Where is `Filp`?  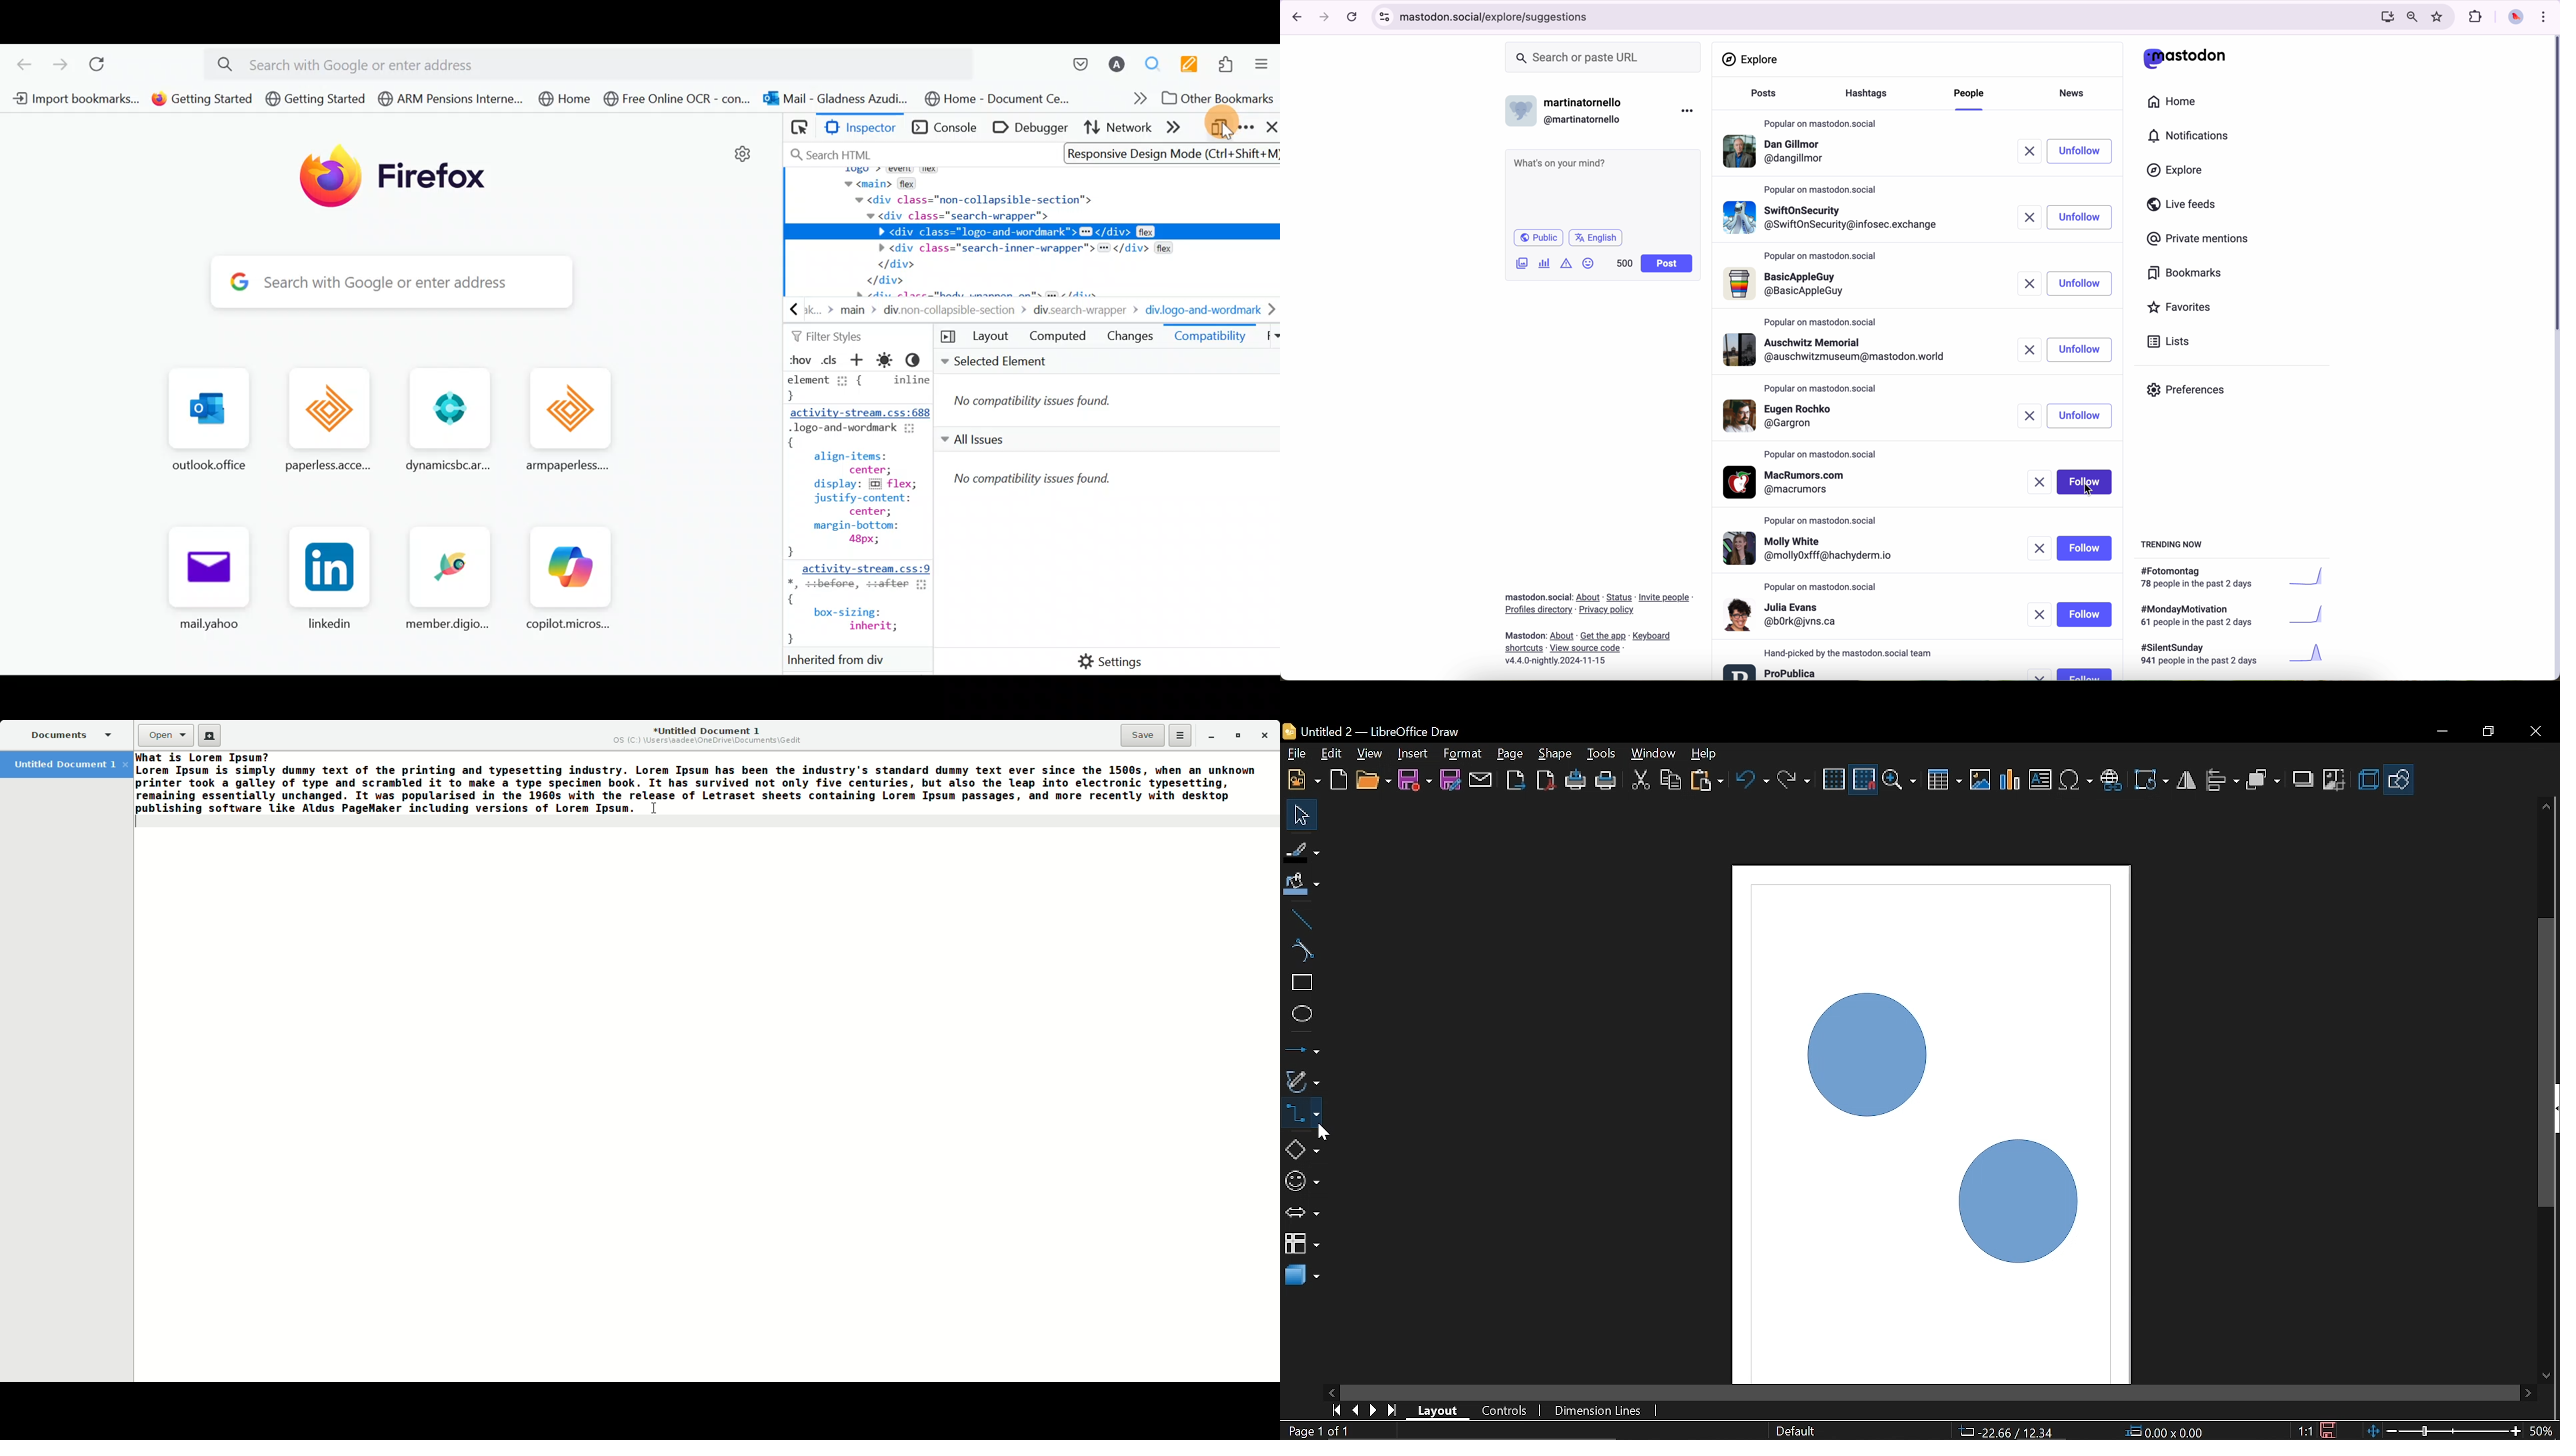
Filp is located at coordinates (2187, 783).